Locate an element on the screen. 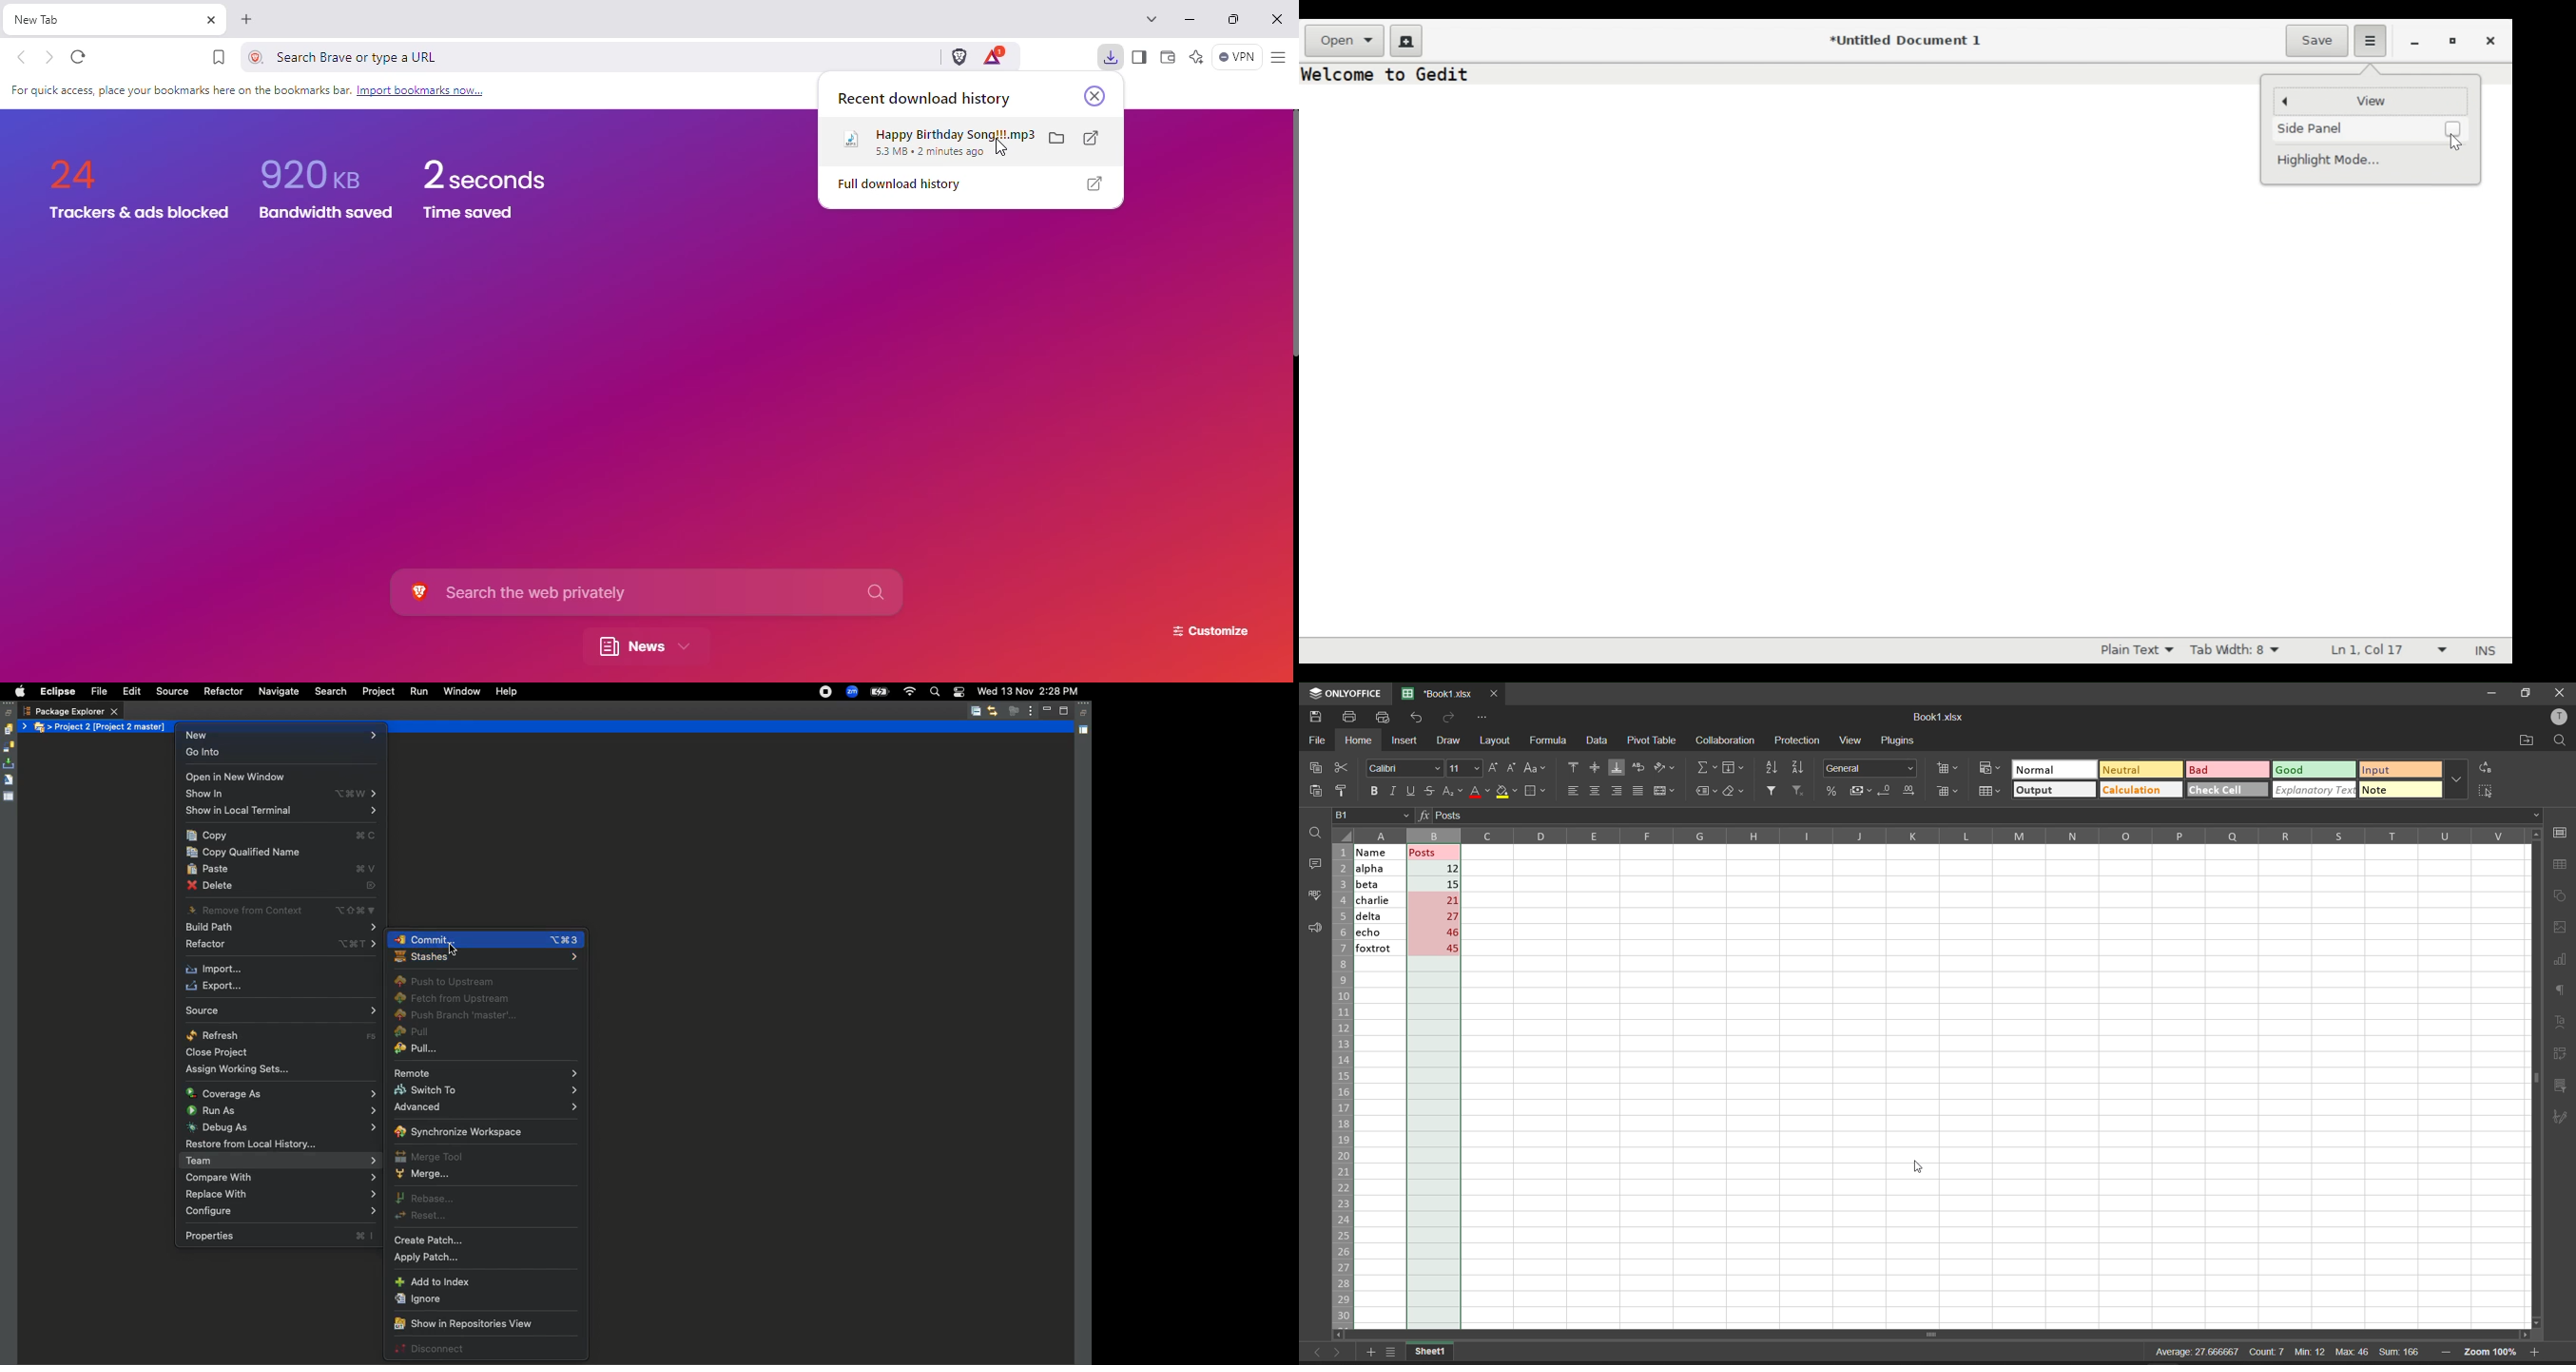  Restore from local history is located at coordinates (283, 1146).